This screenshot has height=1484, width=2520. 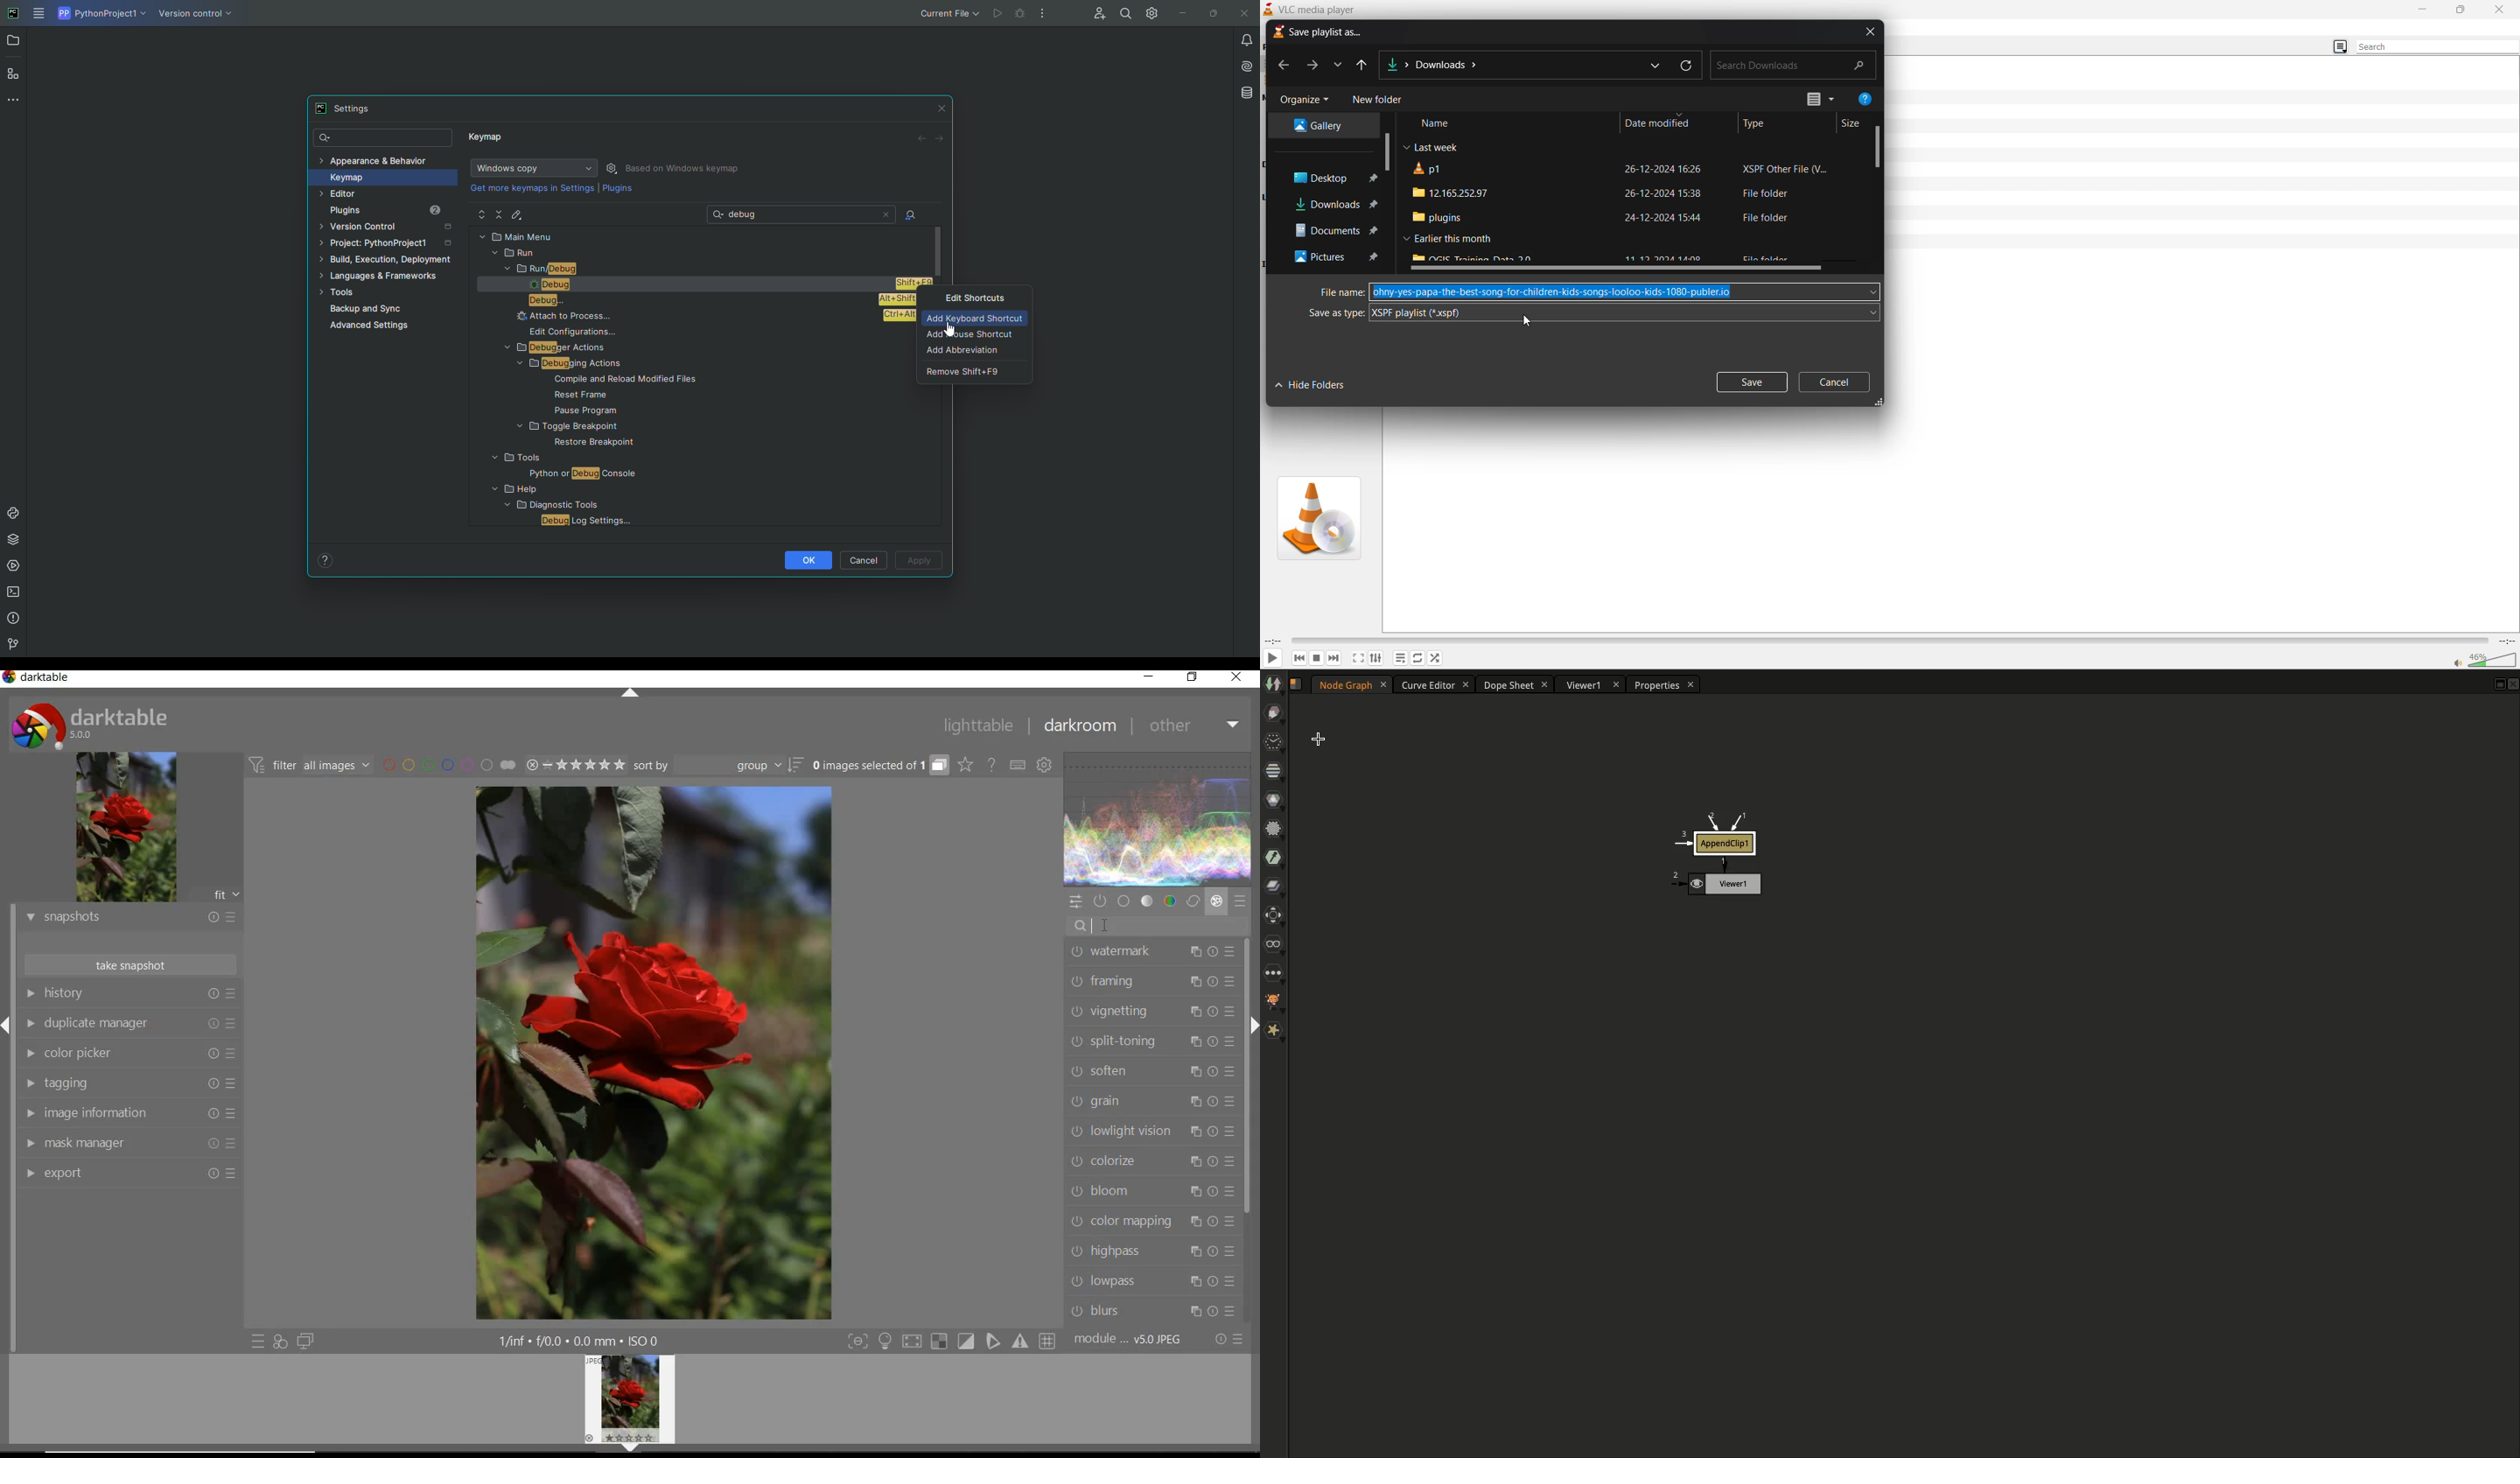 I want to click on quick access panel, so click(x=1075, y=902).